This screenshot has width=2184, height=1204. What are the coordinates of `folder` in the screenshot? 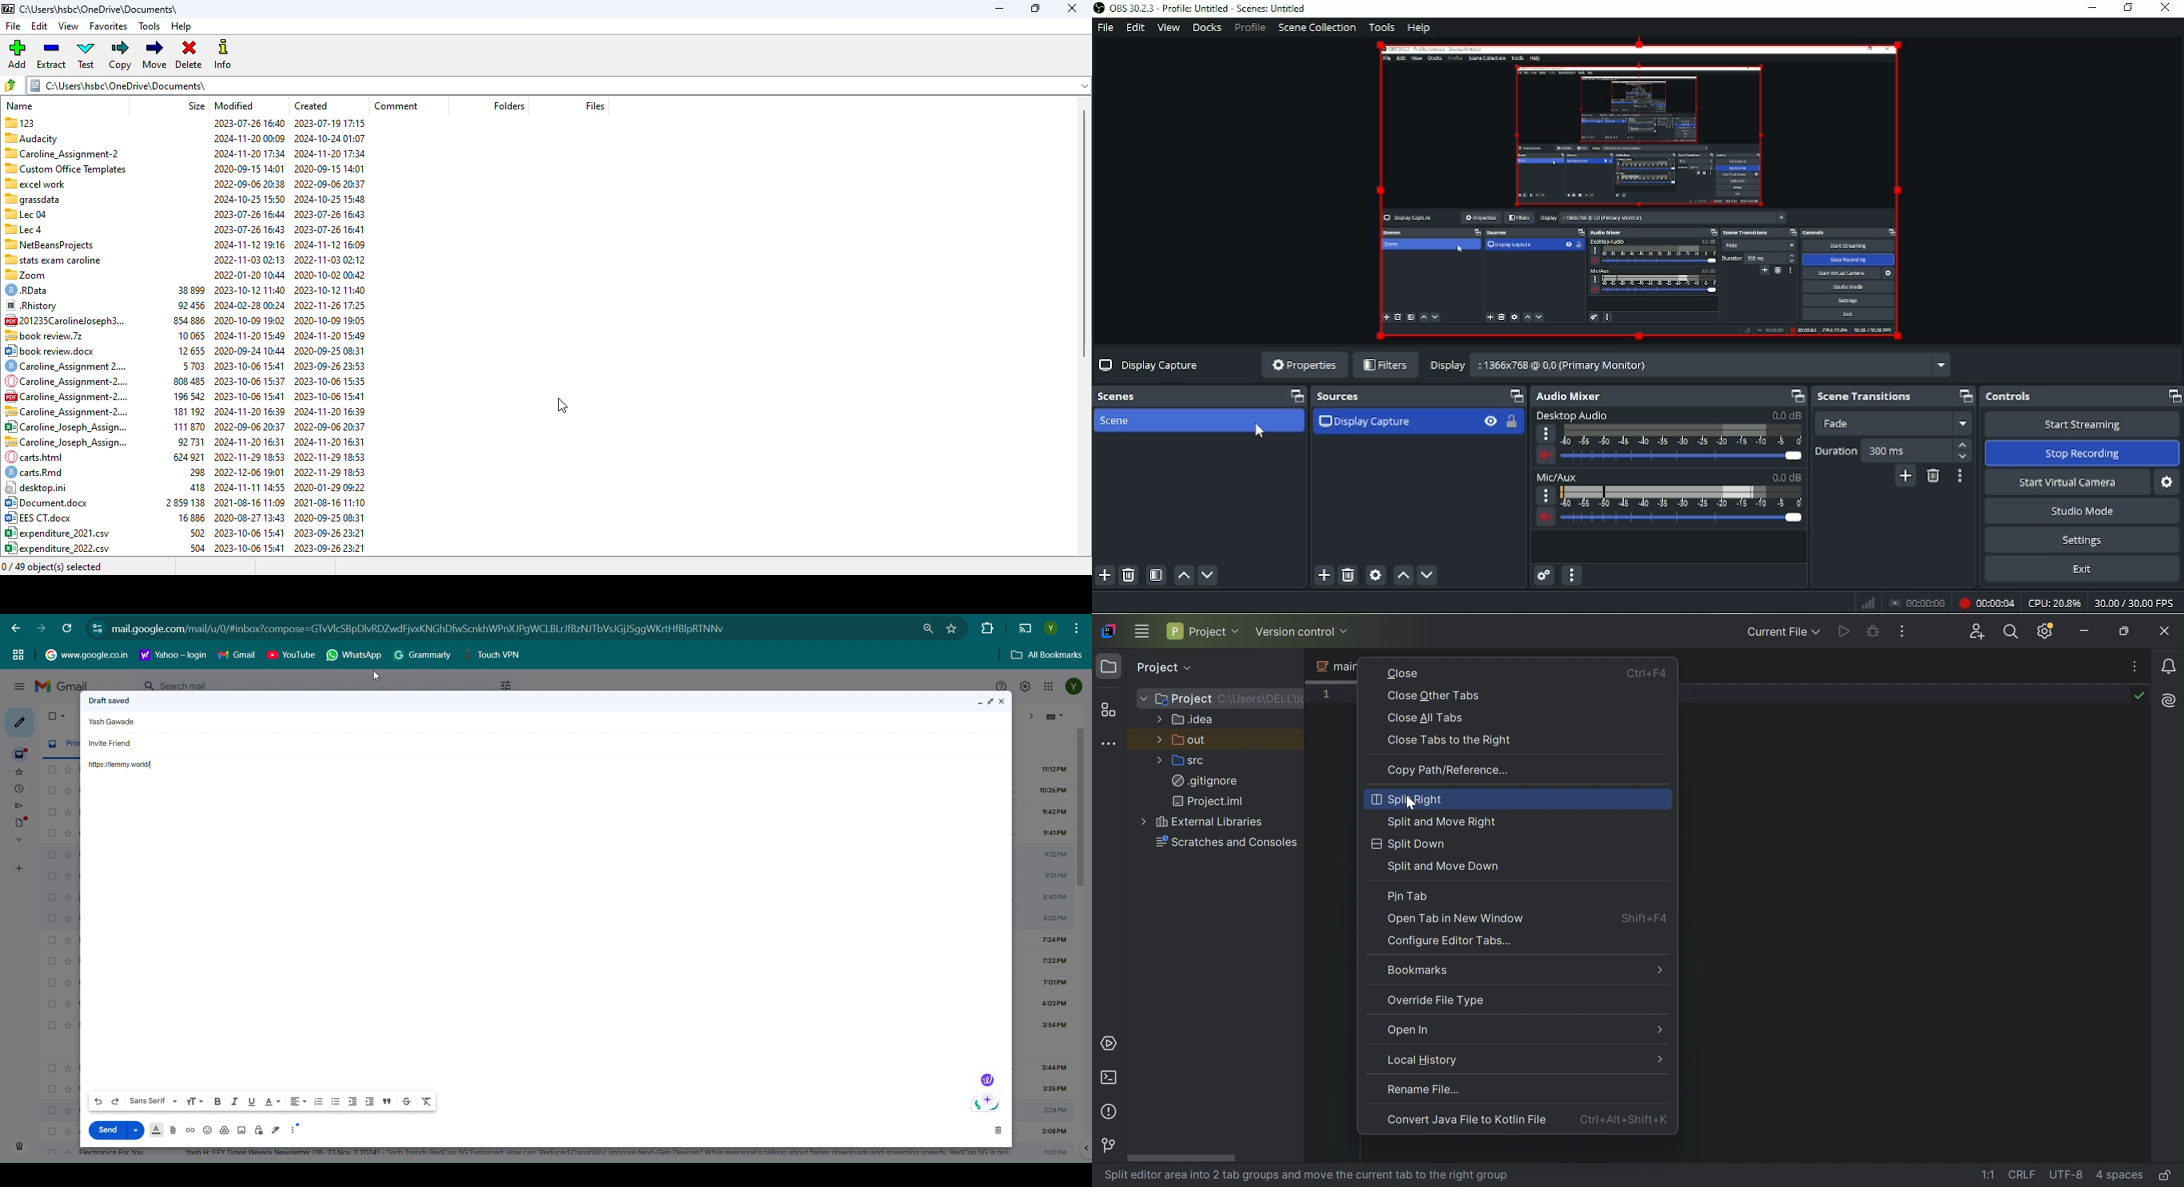 It's located at (556, 86).